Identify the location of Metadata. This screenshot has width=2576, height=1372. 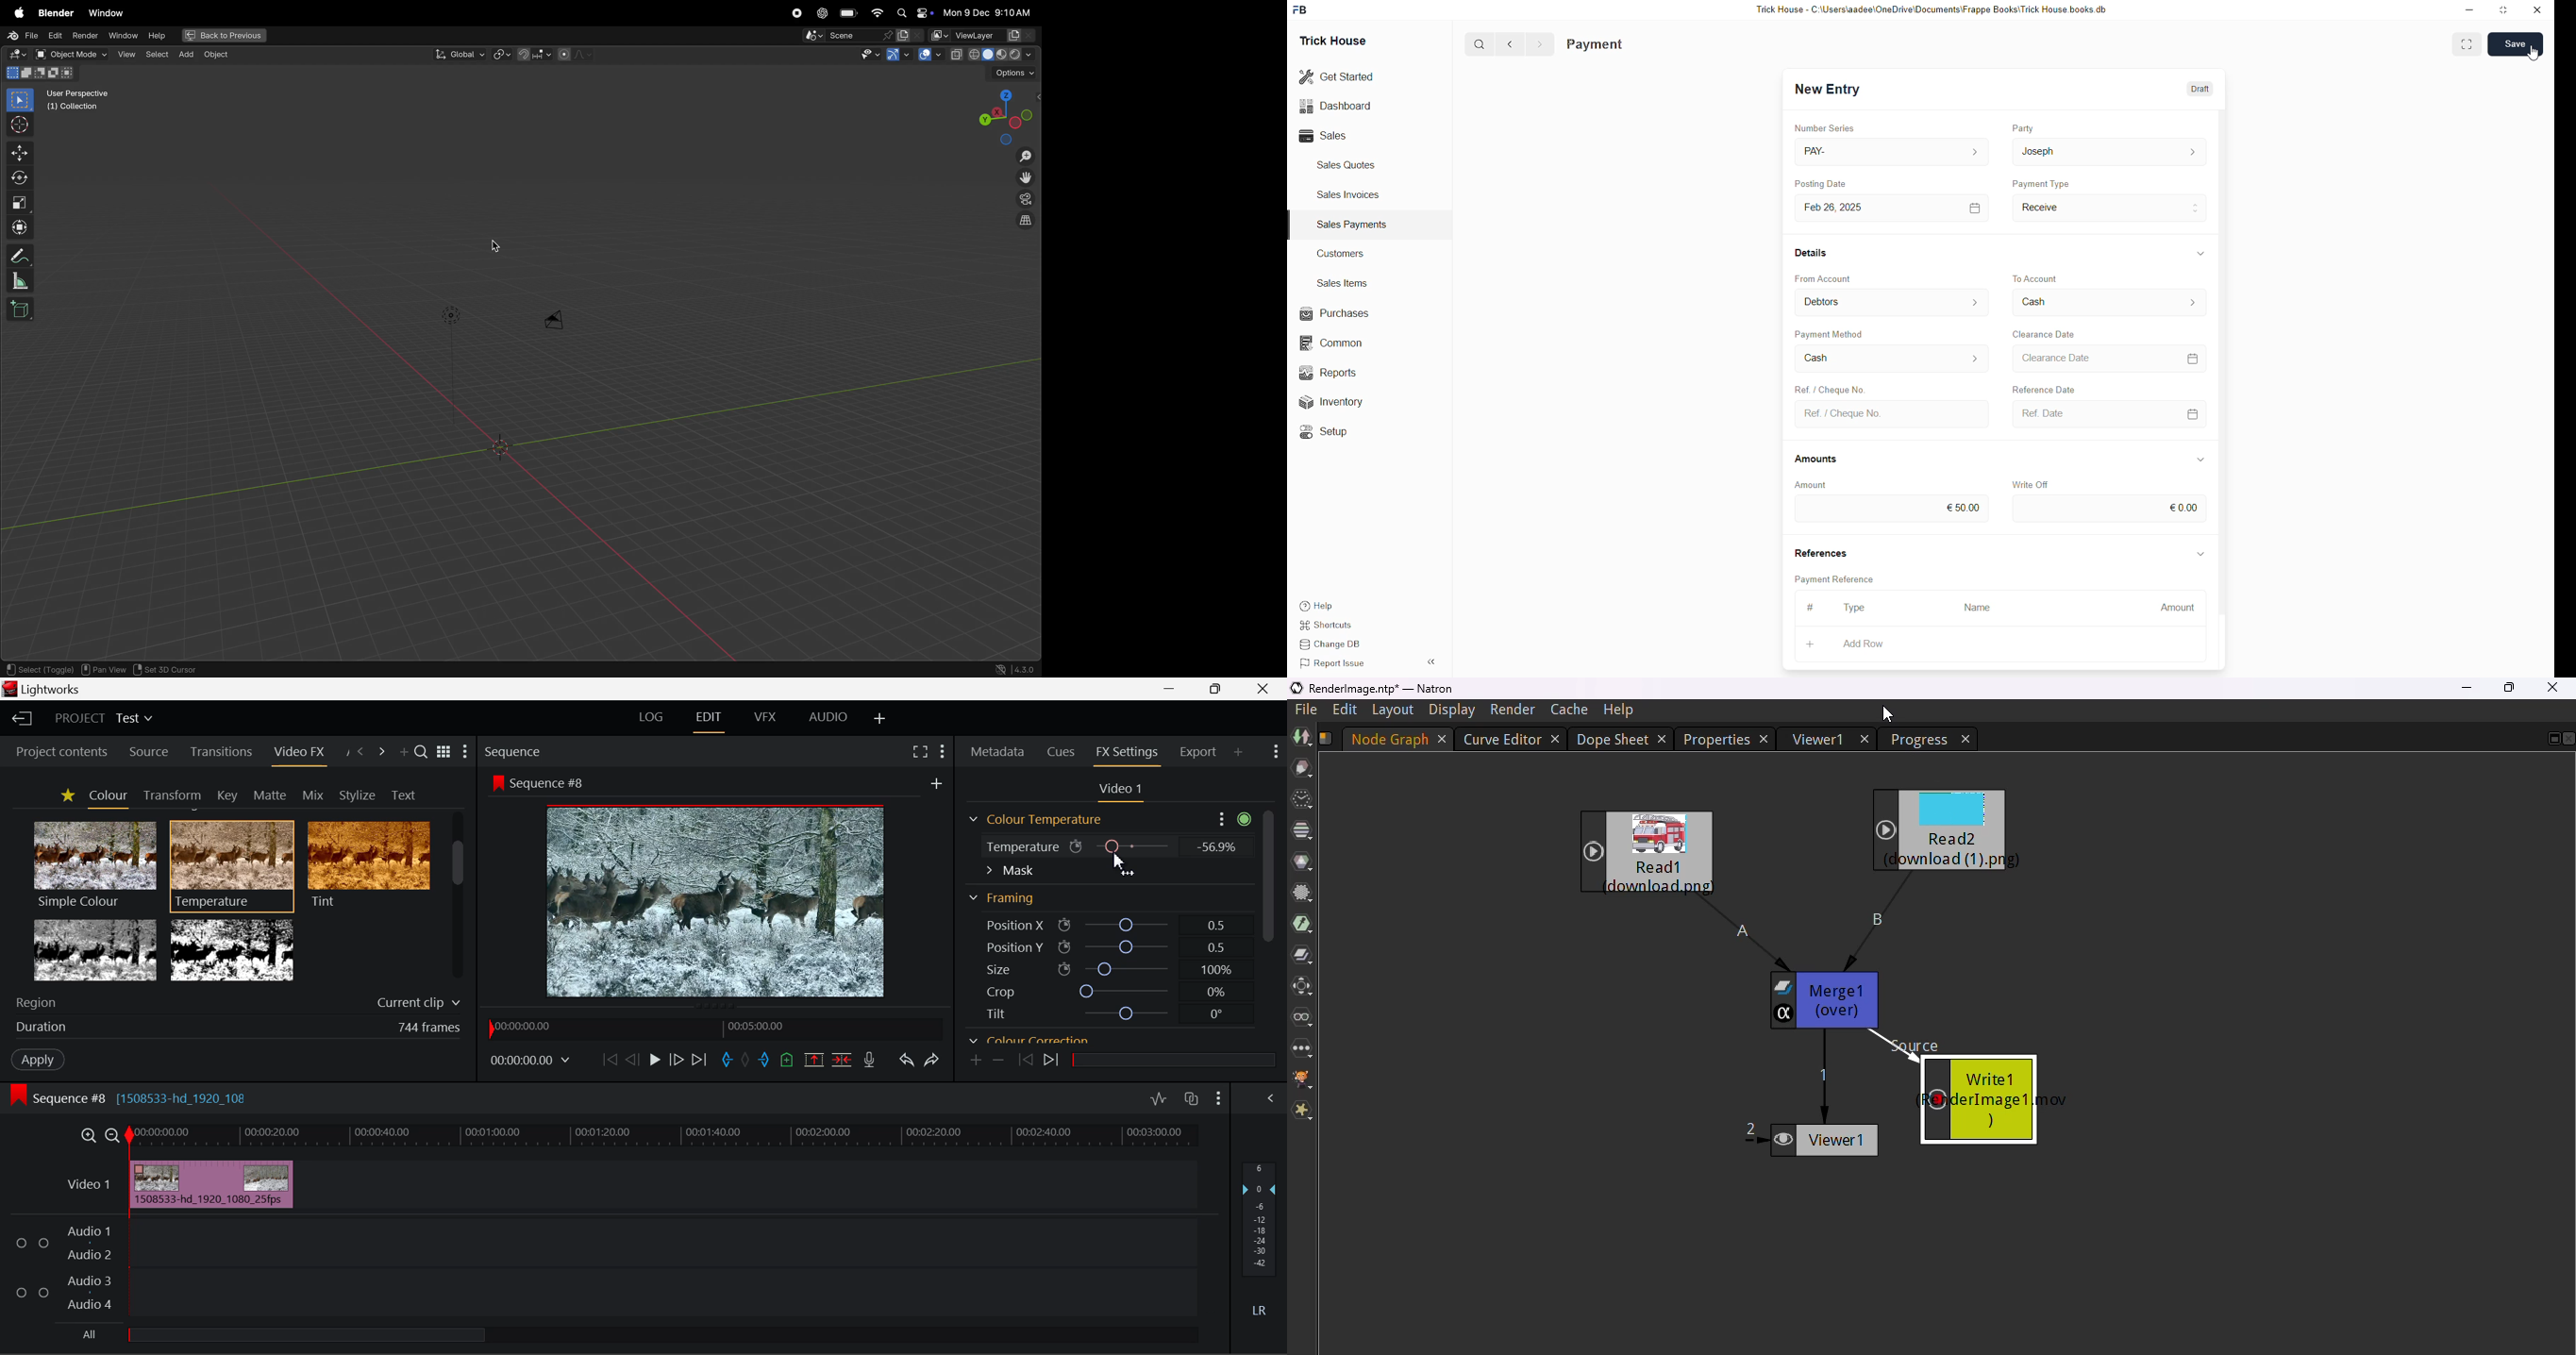
(997, 751).